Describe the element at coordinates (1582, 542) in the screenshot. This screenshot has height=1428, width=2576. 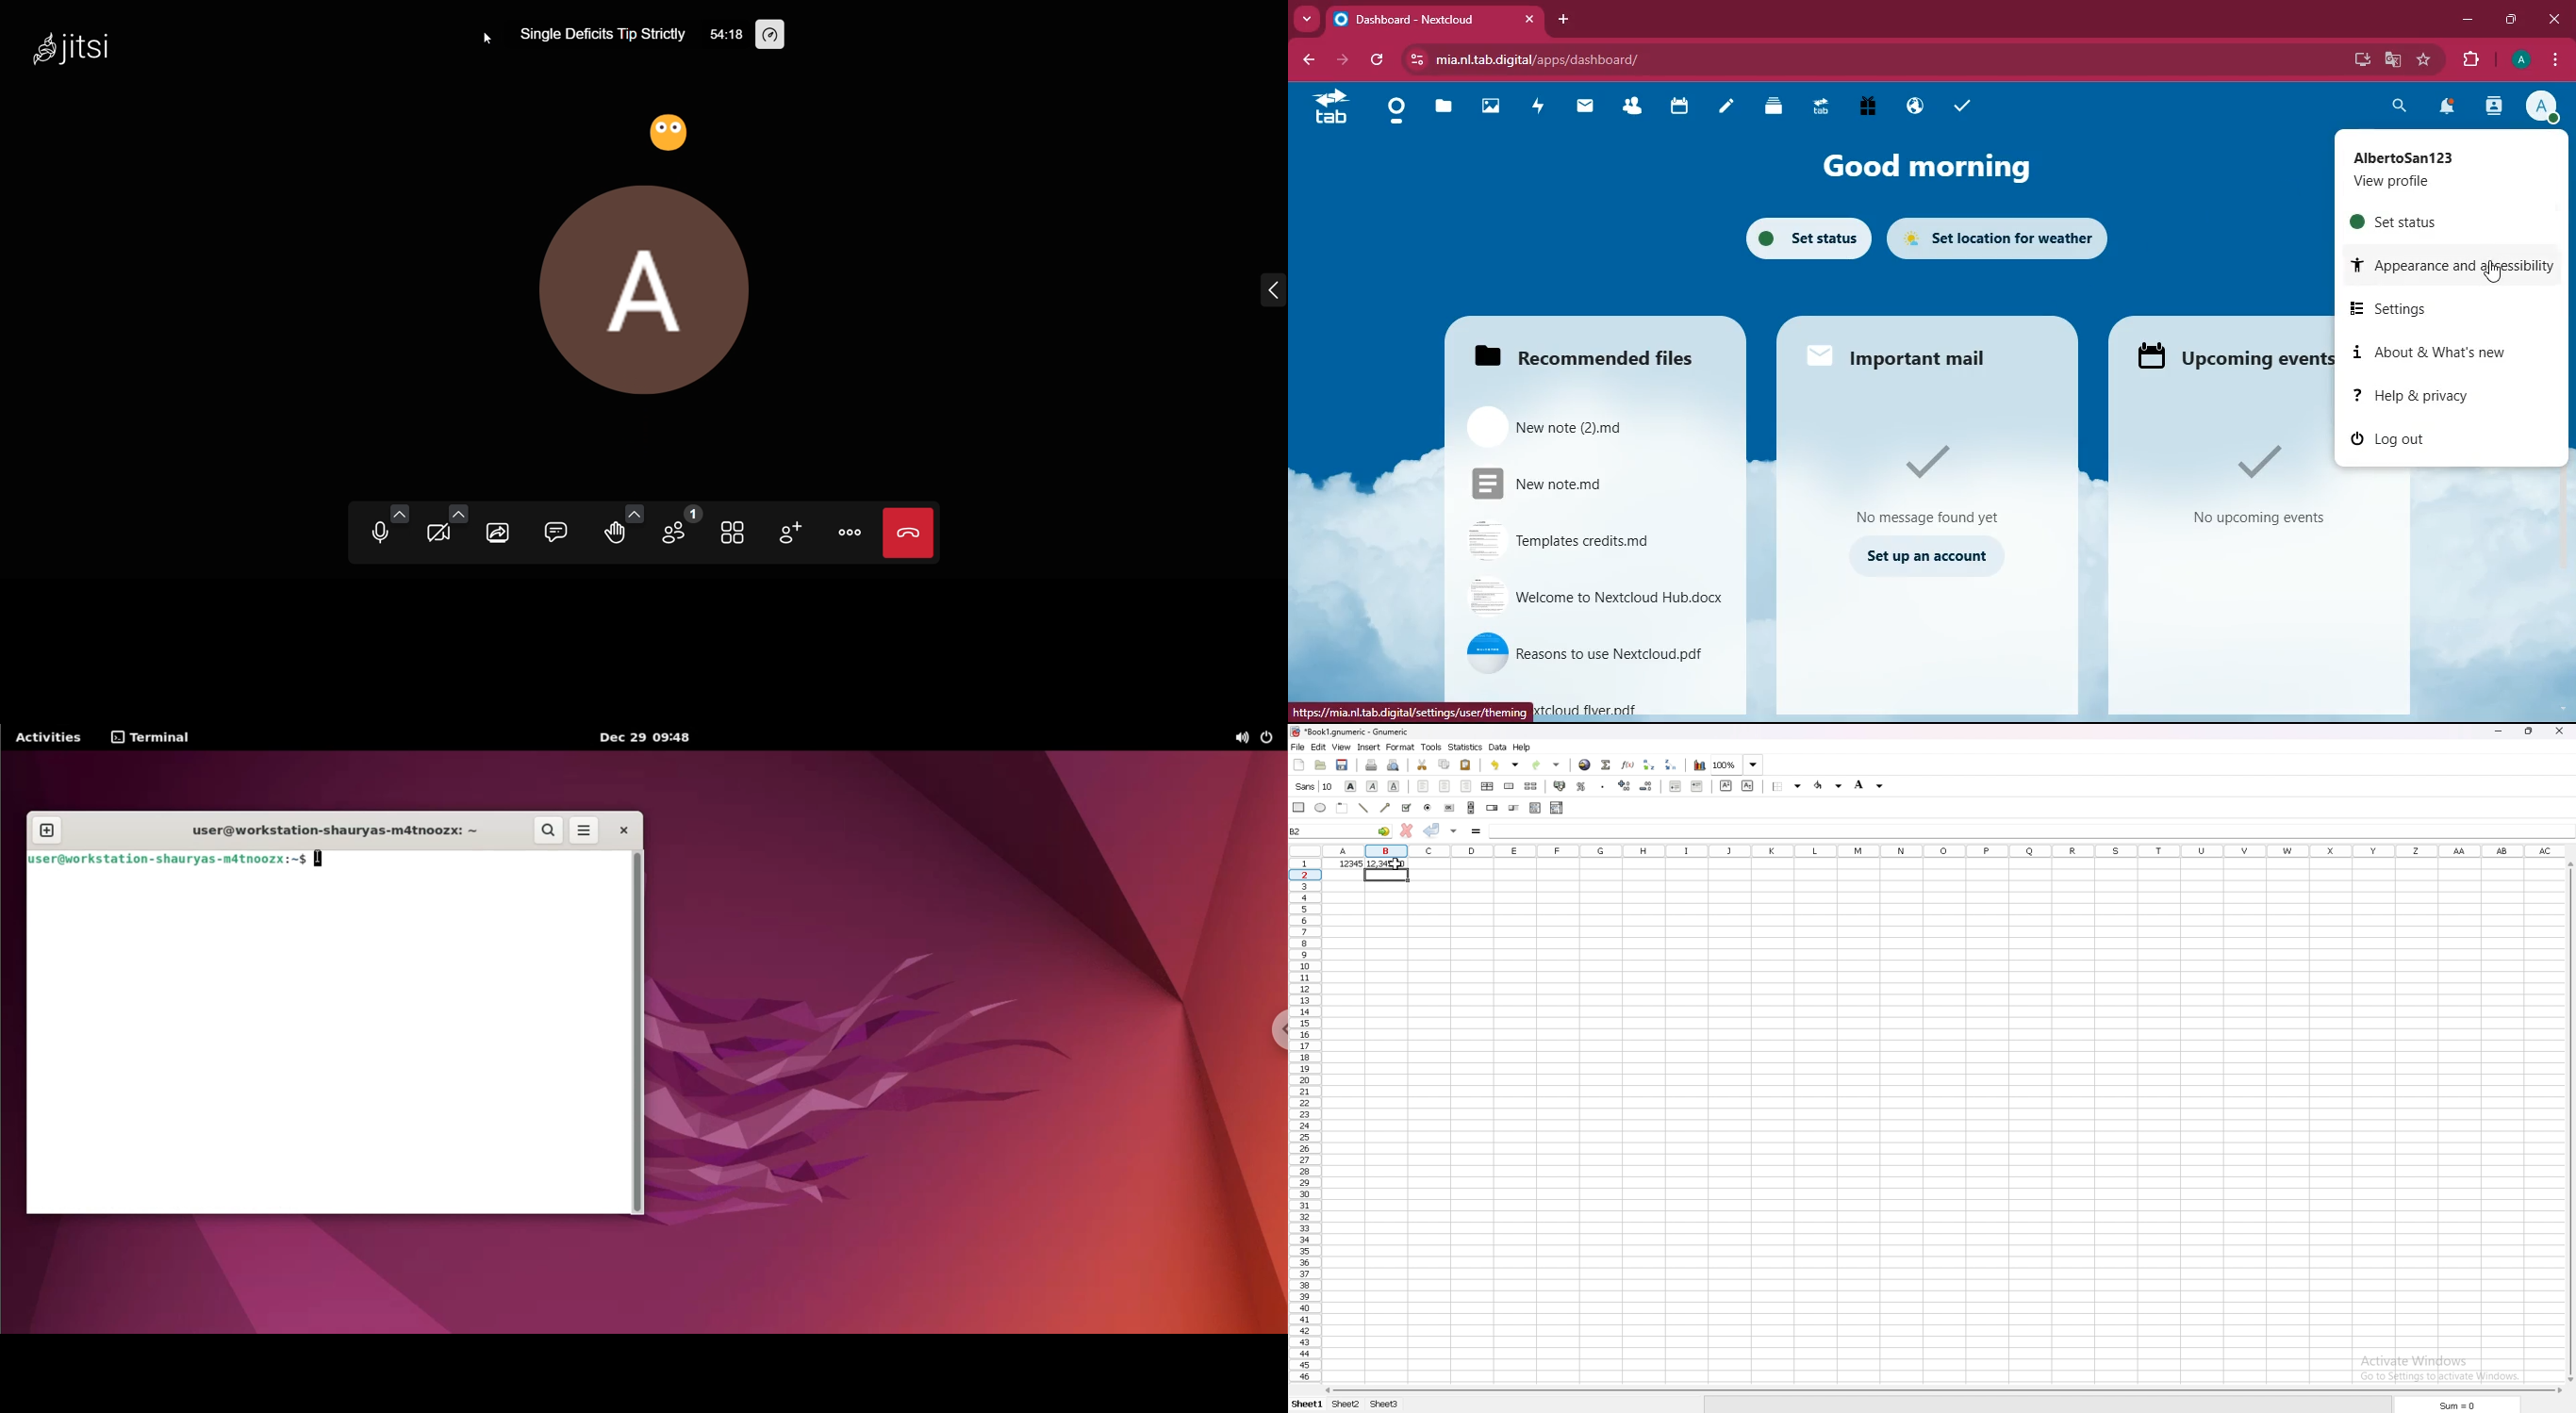
I see `file` at that location.